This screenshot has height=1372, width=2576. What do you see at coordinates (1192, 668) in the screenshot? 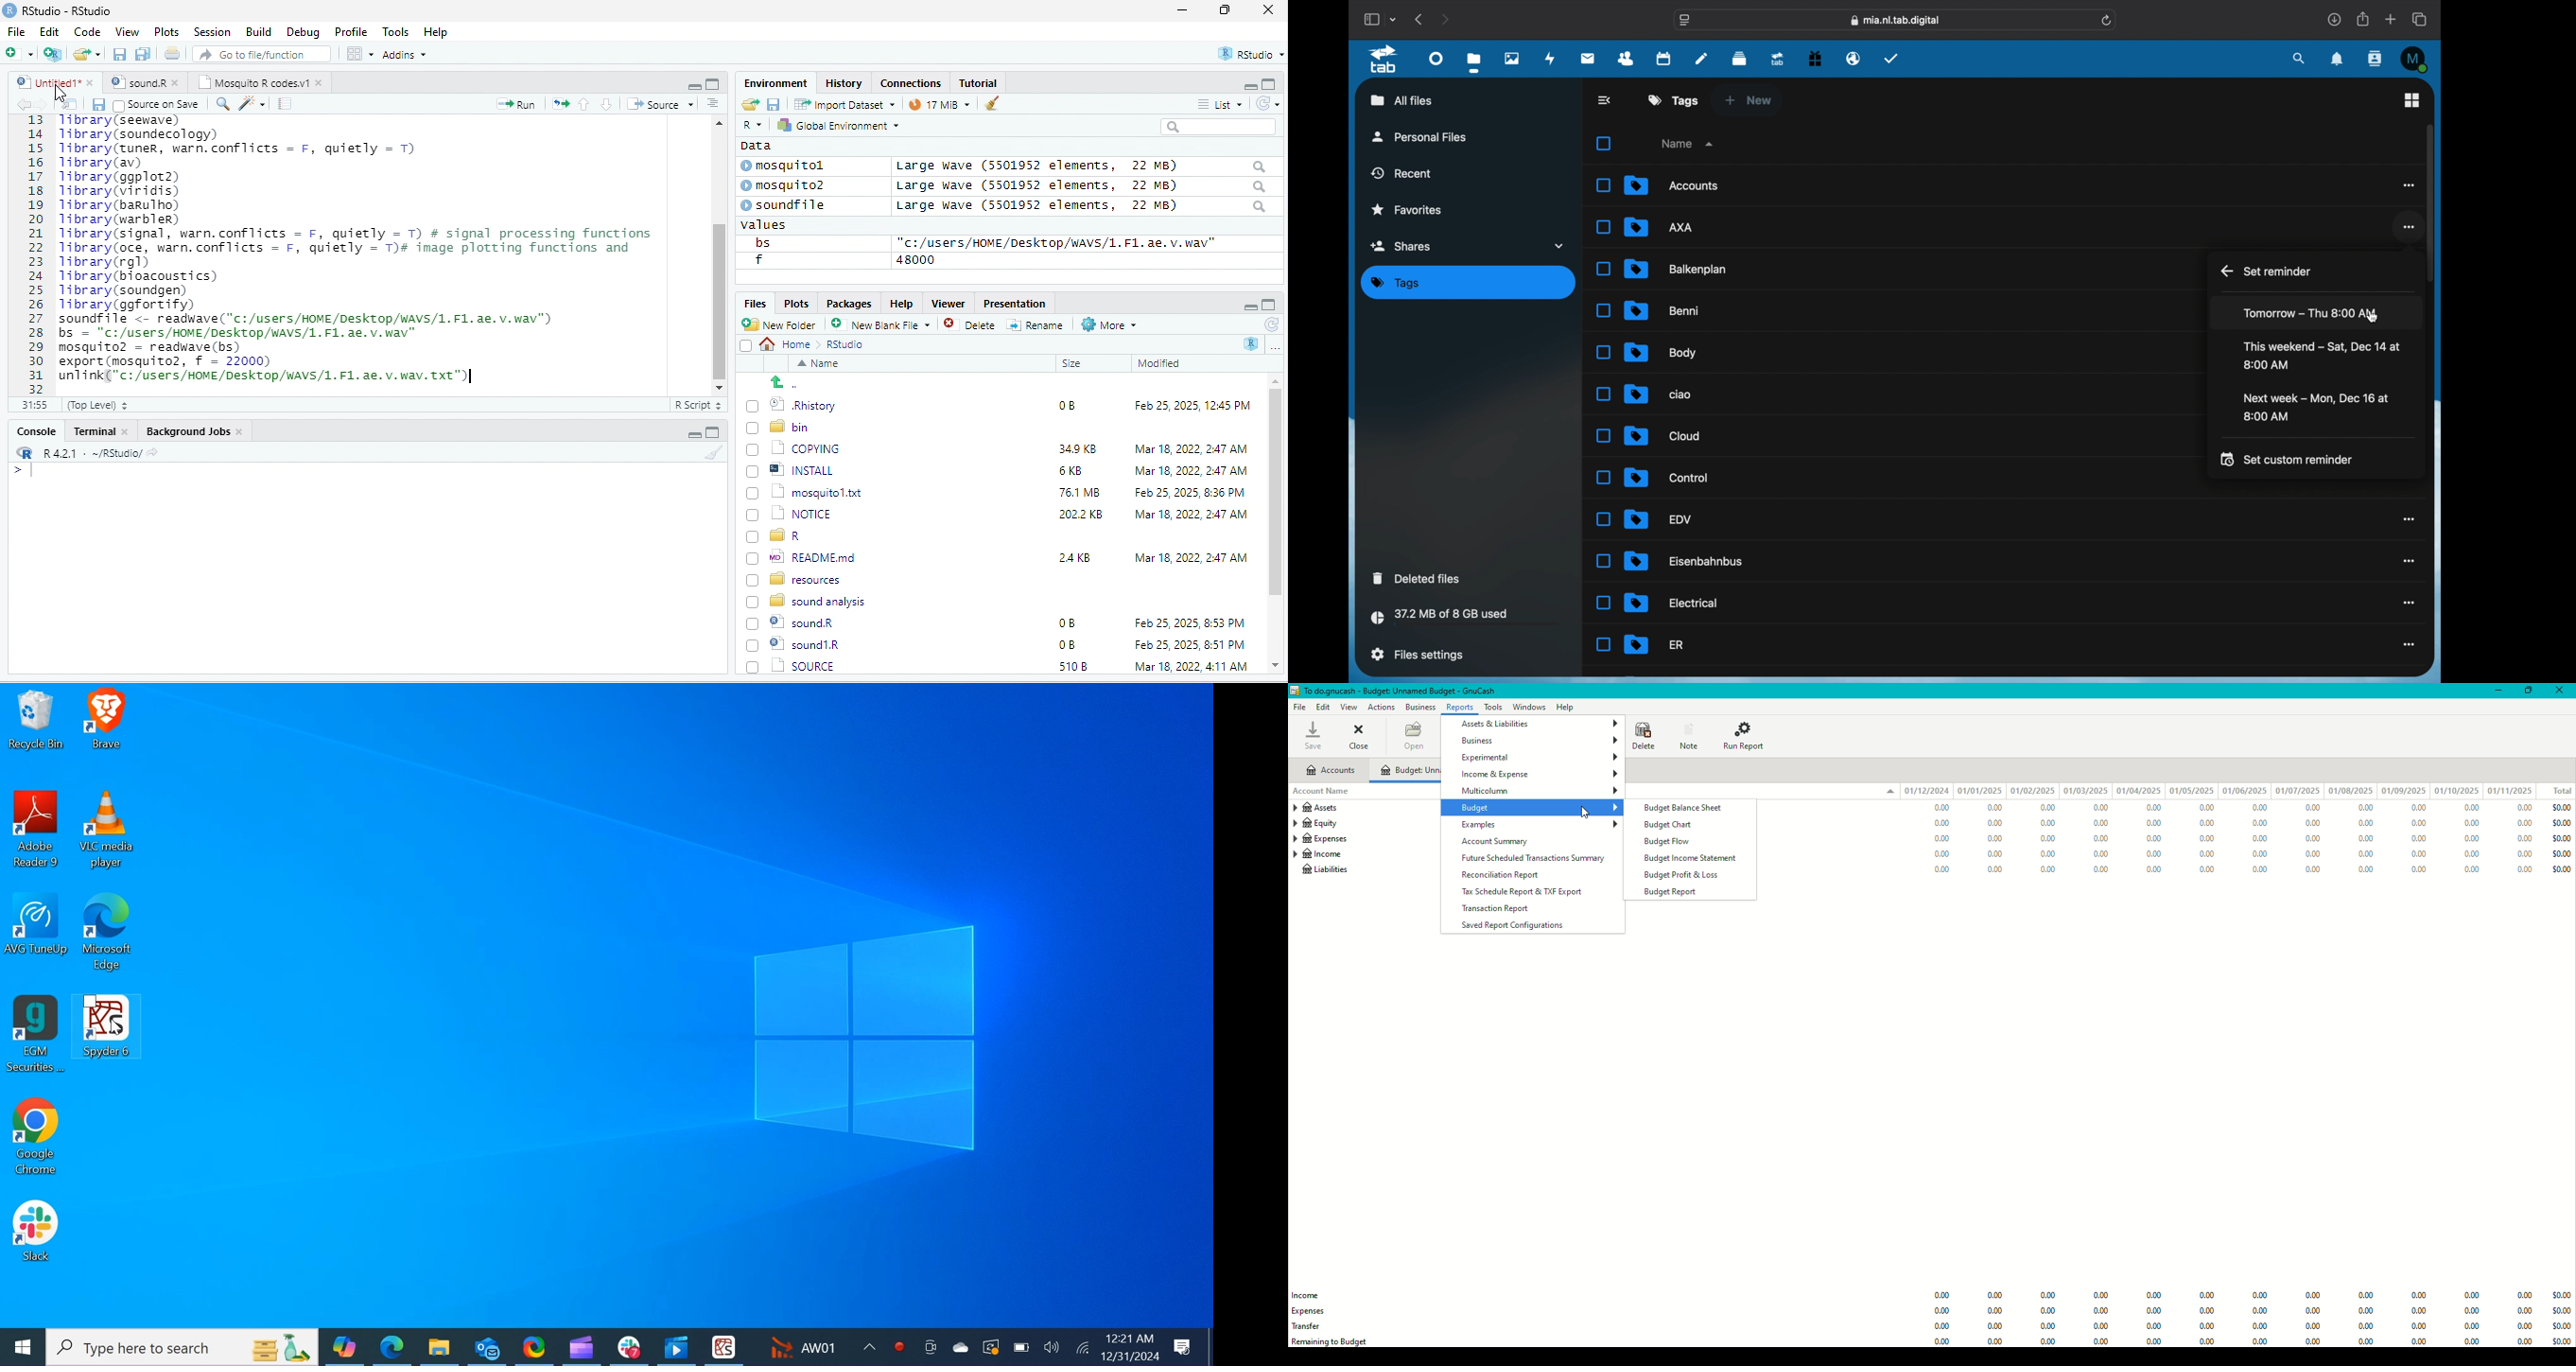
I see `Apr 26, 2022, 1:00 PM` at bounding box center [1192, 668].